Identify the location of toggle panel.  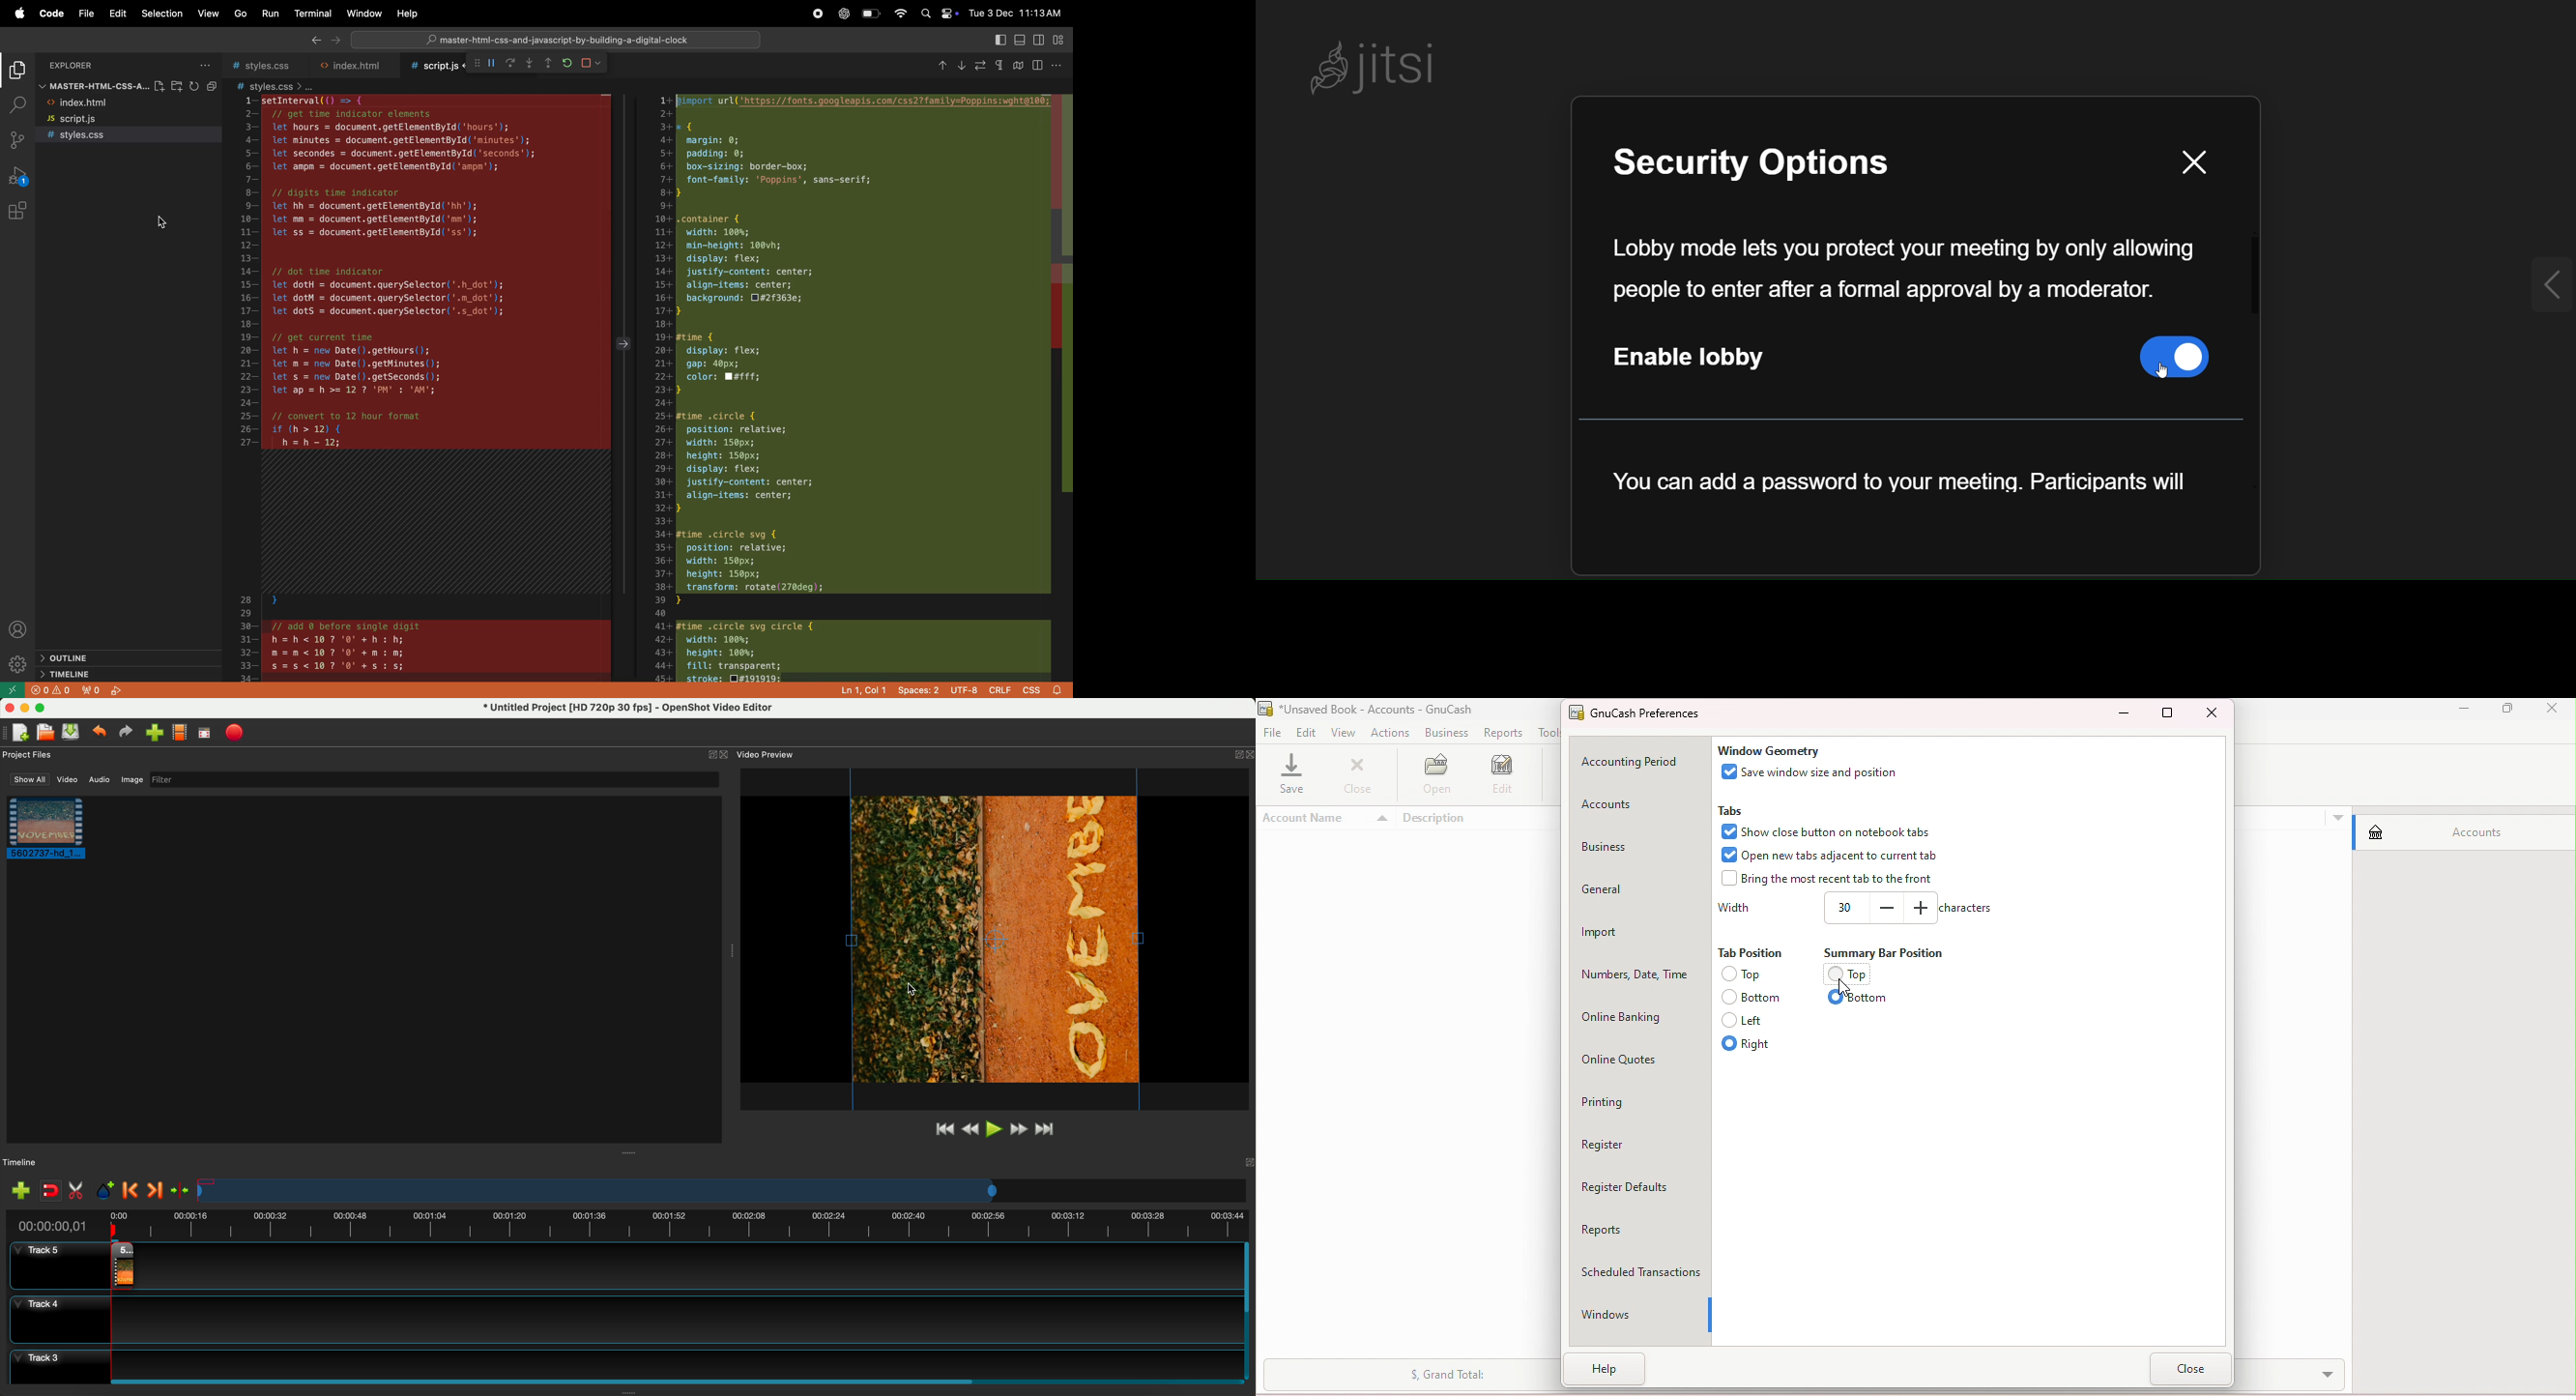
(1021, 40).